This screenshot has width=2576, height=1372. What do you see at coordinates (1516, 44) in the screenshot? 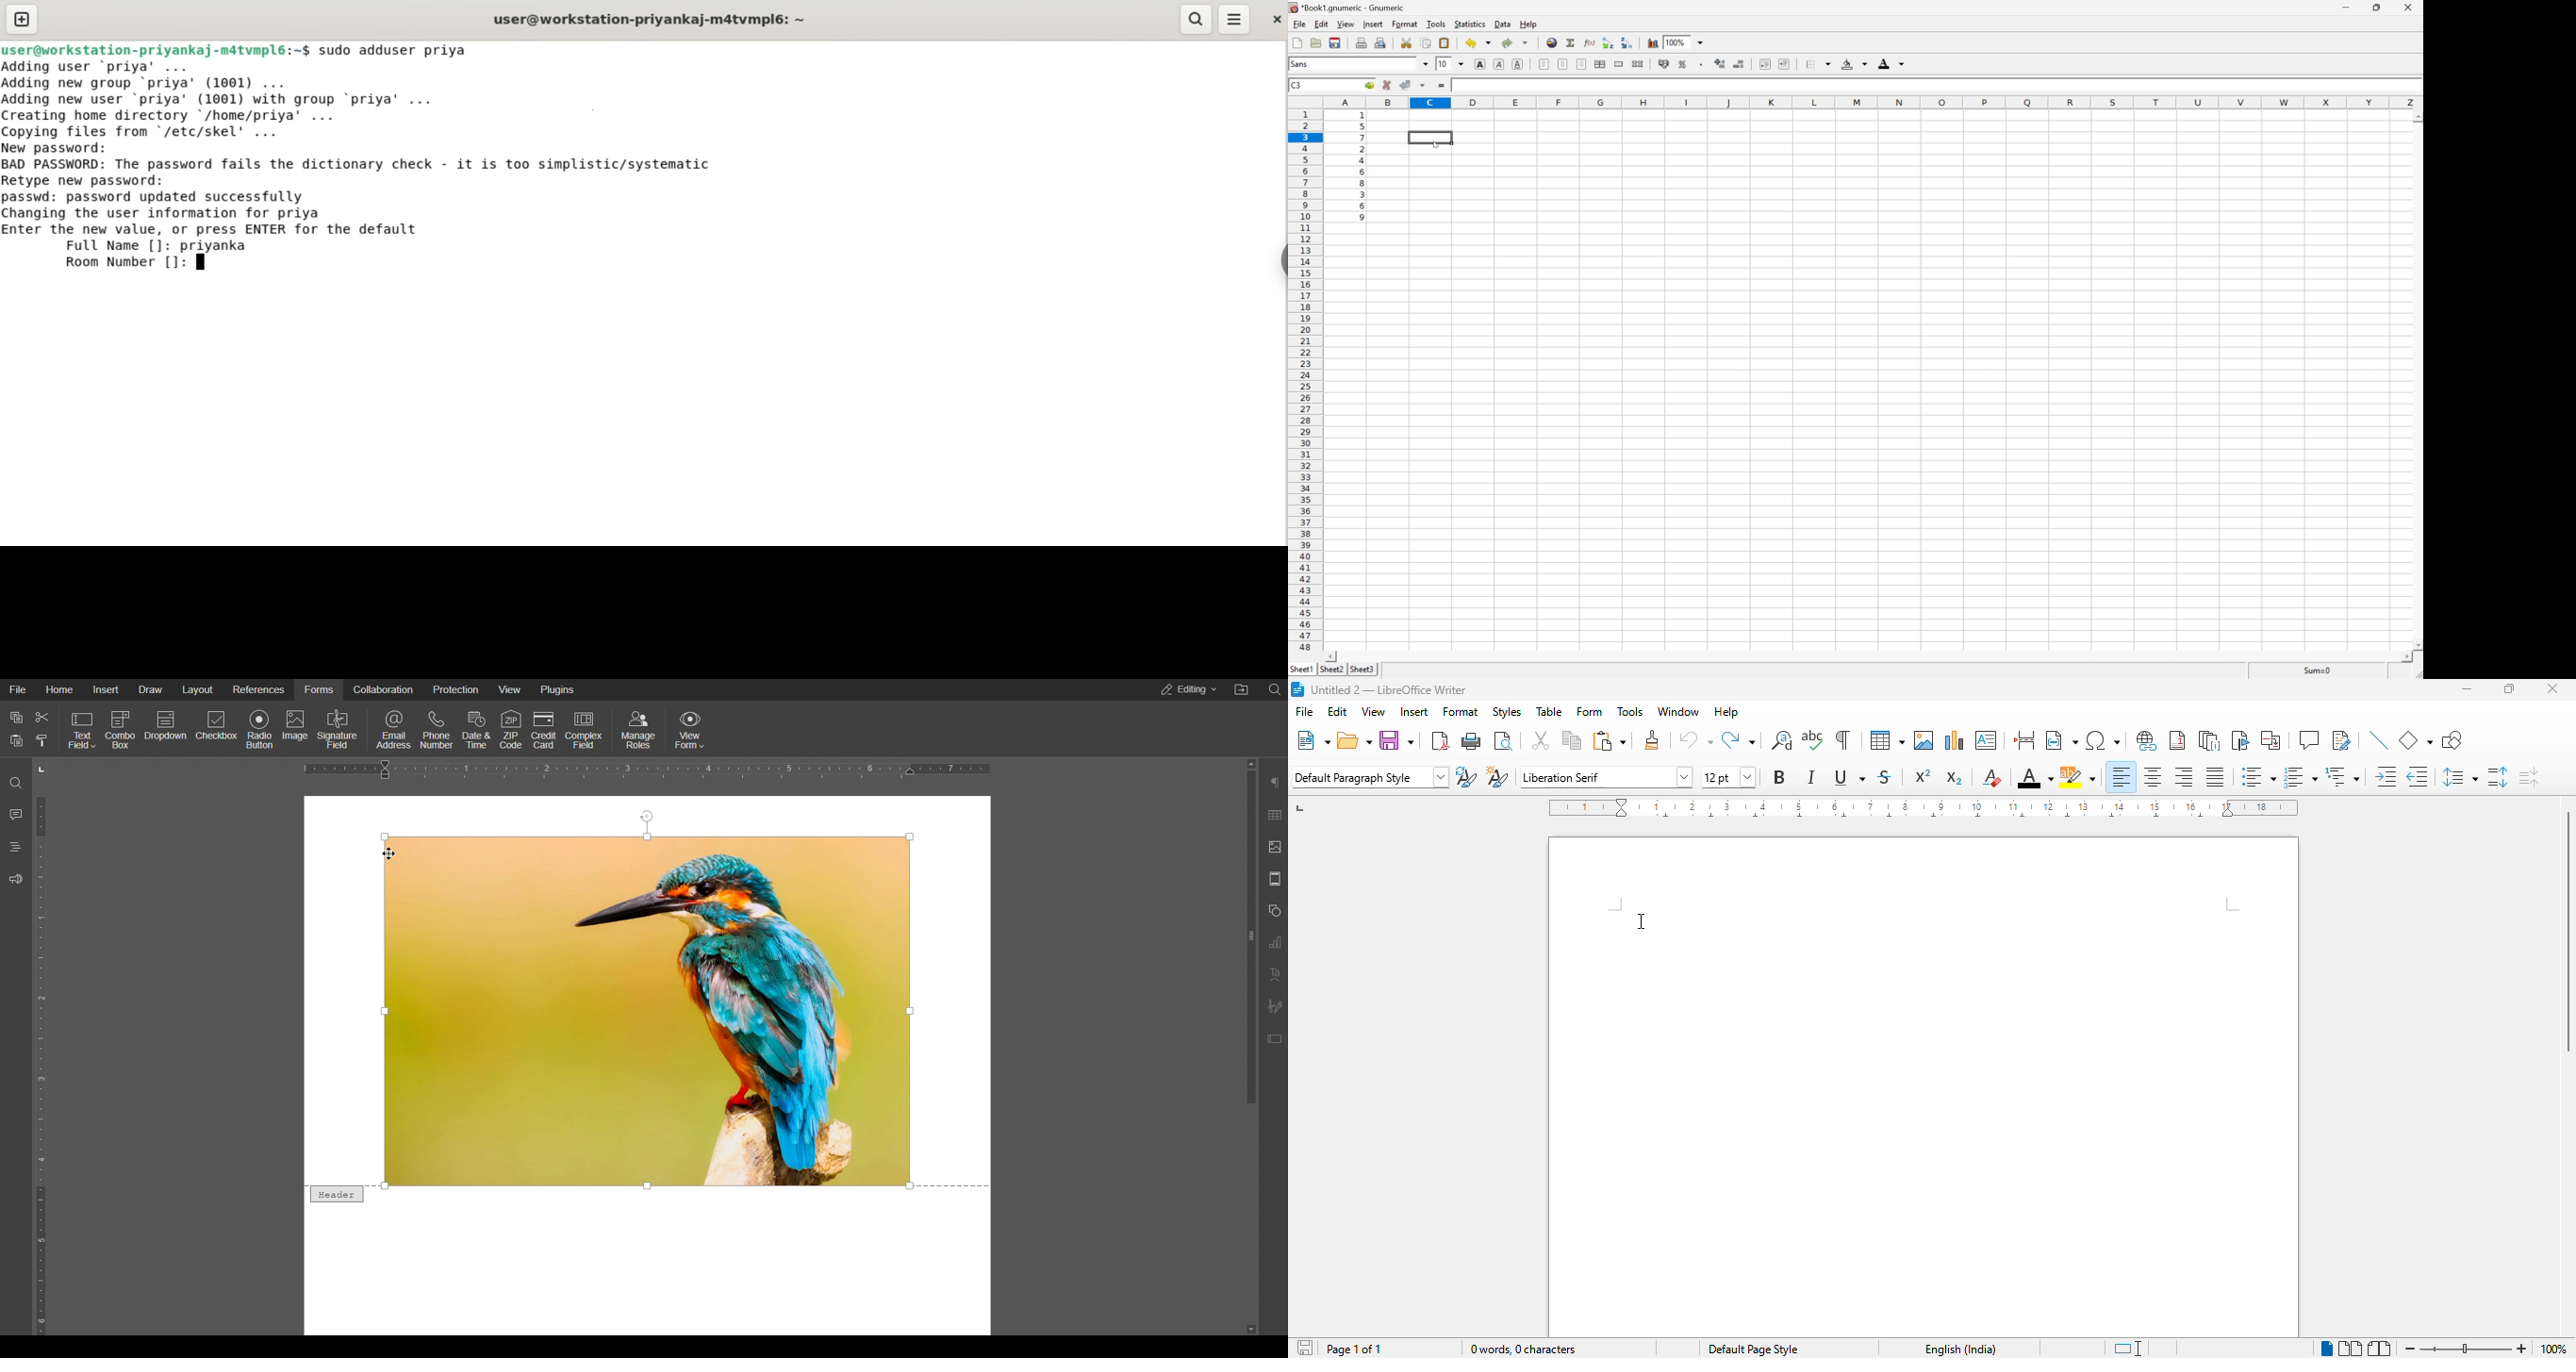
I see `redo` at bounding box center [1516, 44].